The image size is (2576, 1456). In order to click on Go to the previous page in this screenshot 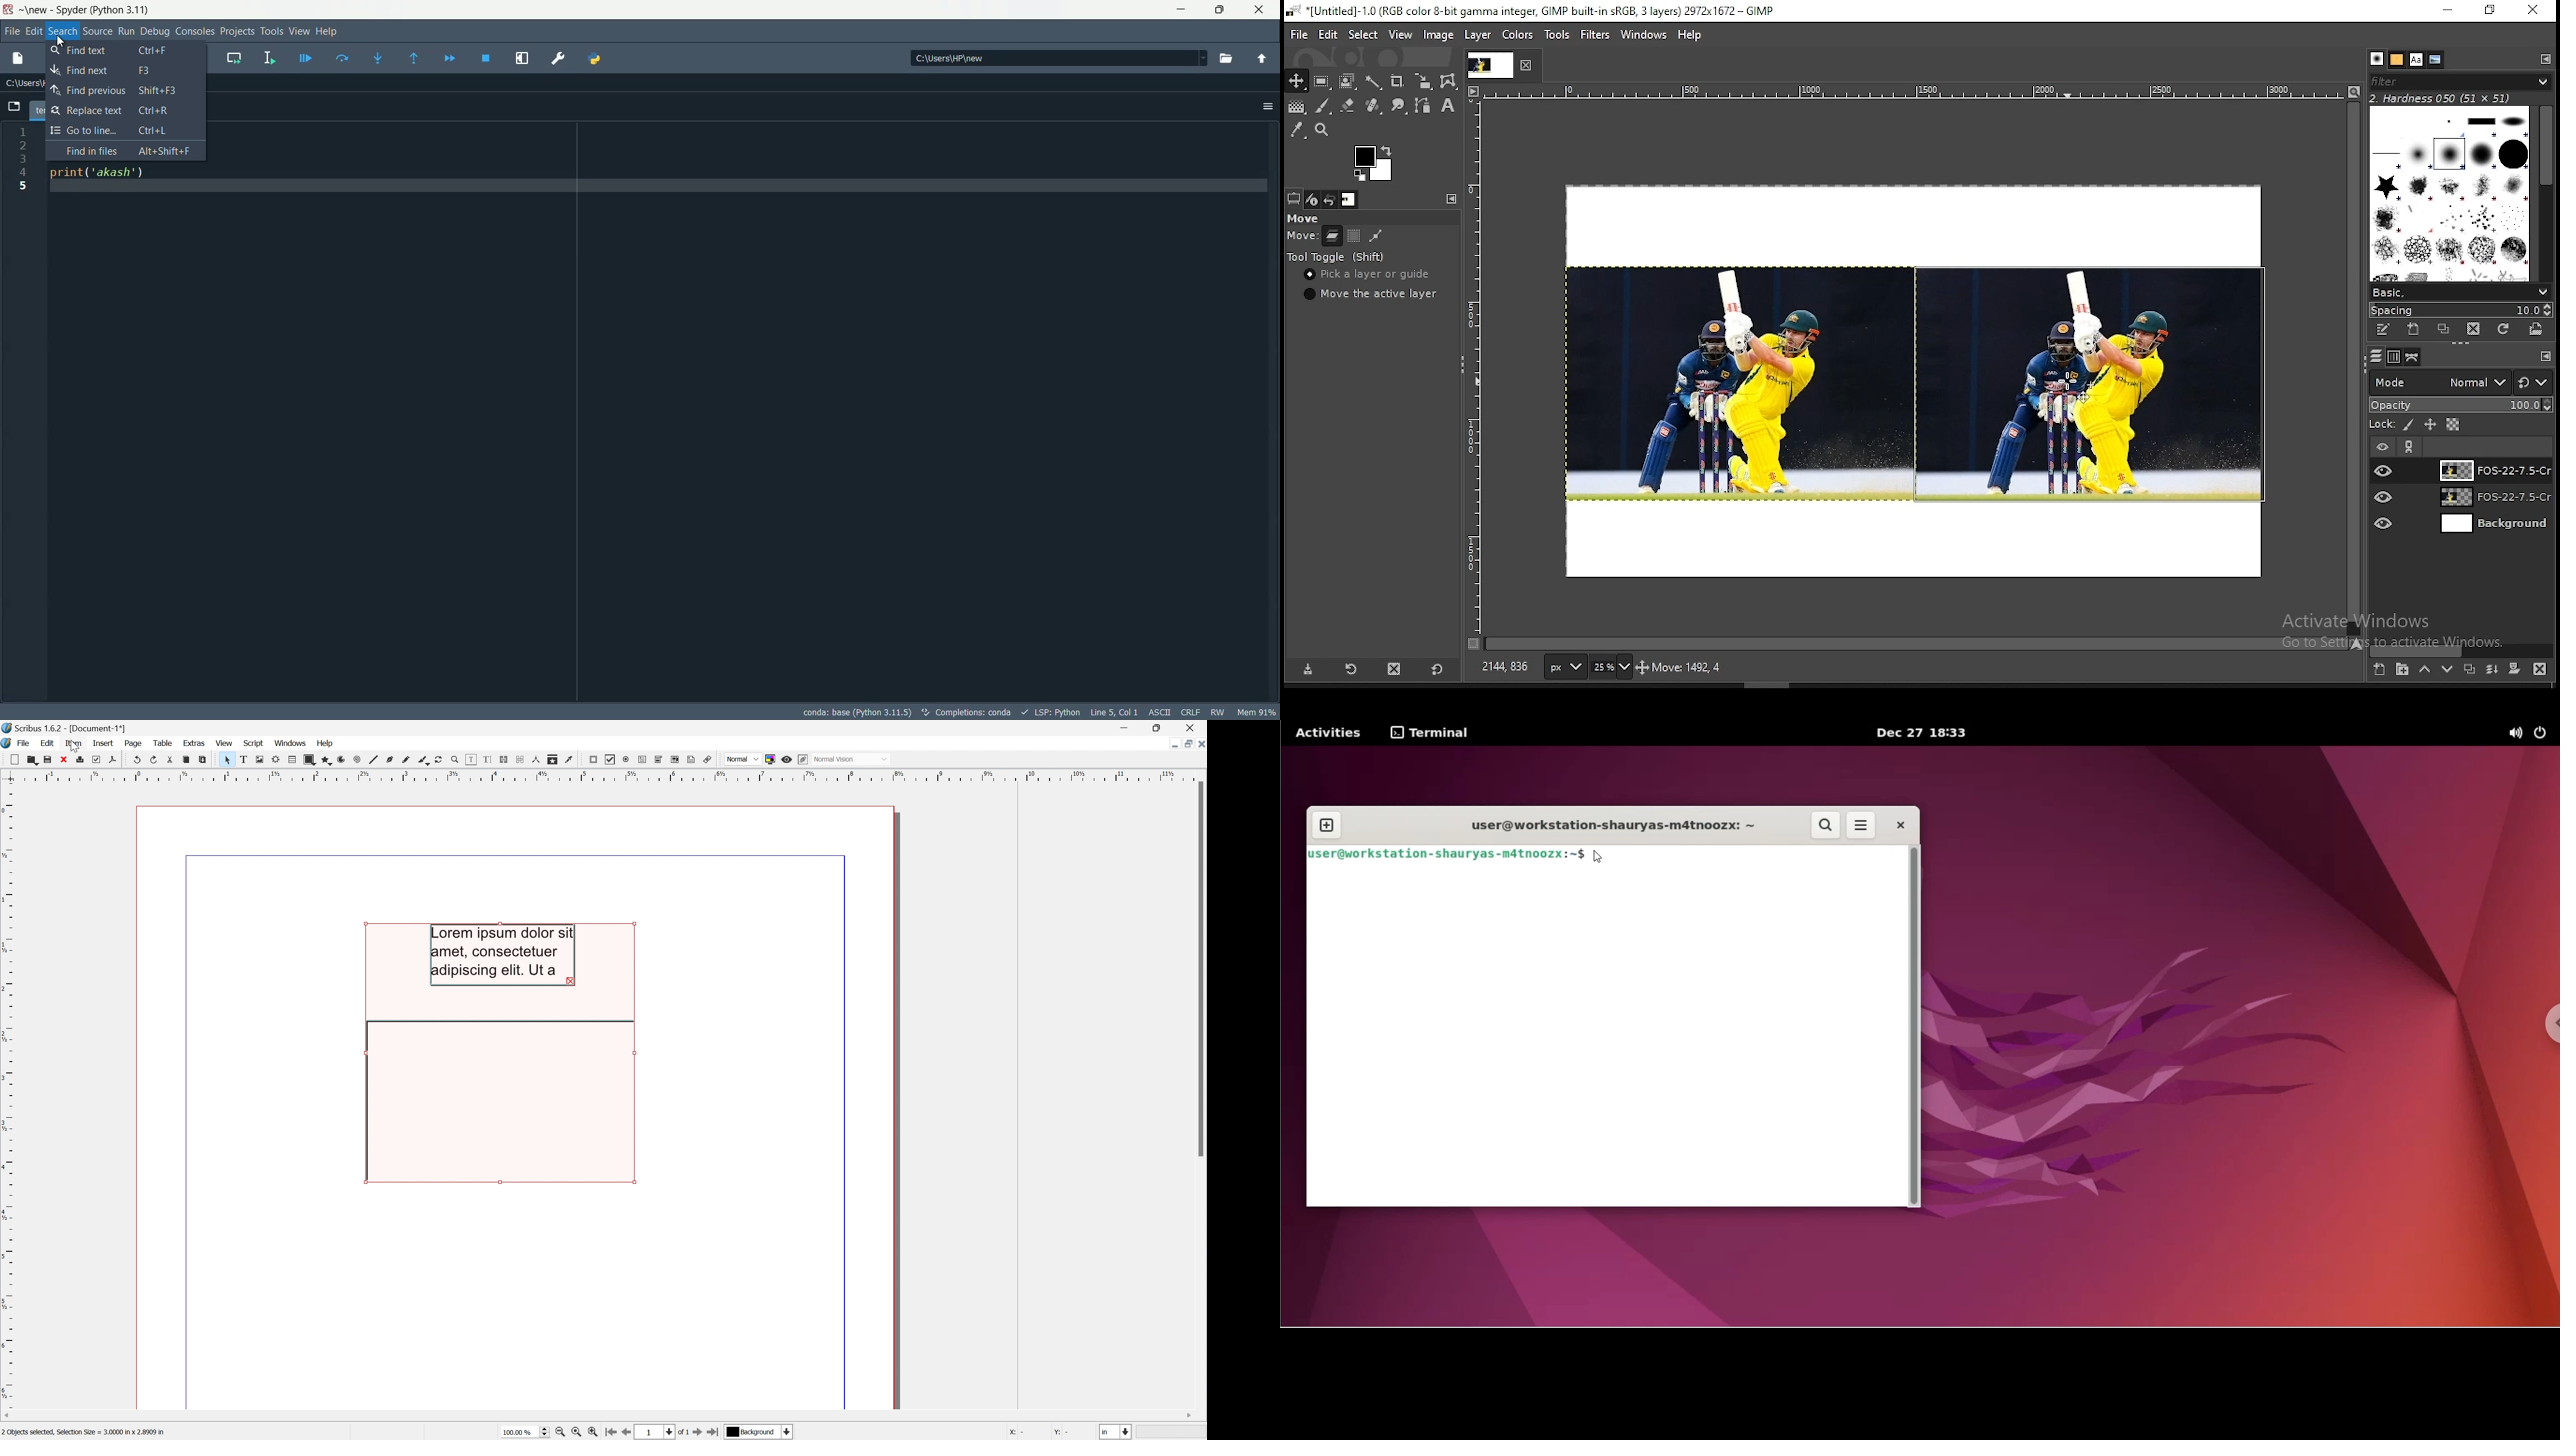, I will do `click(629, 1432)`.